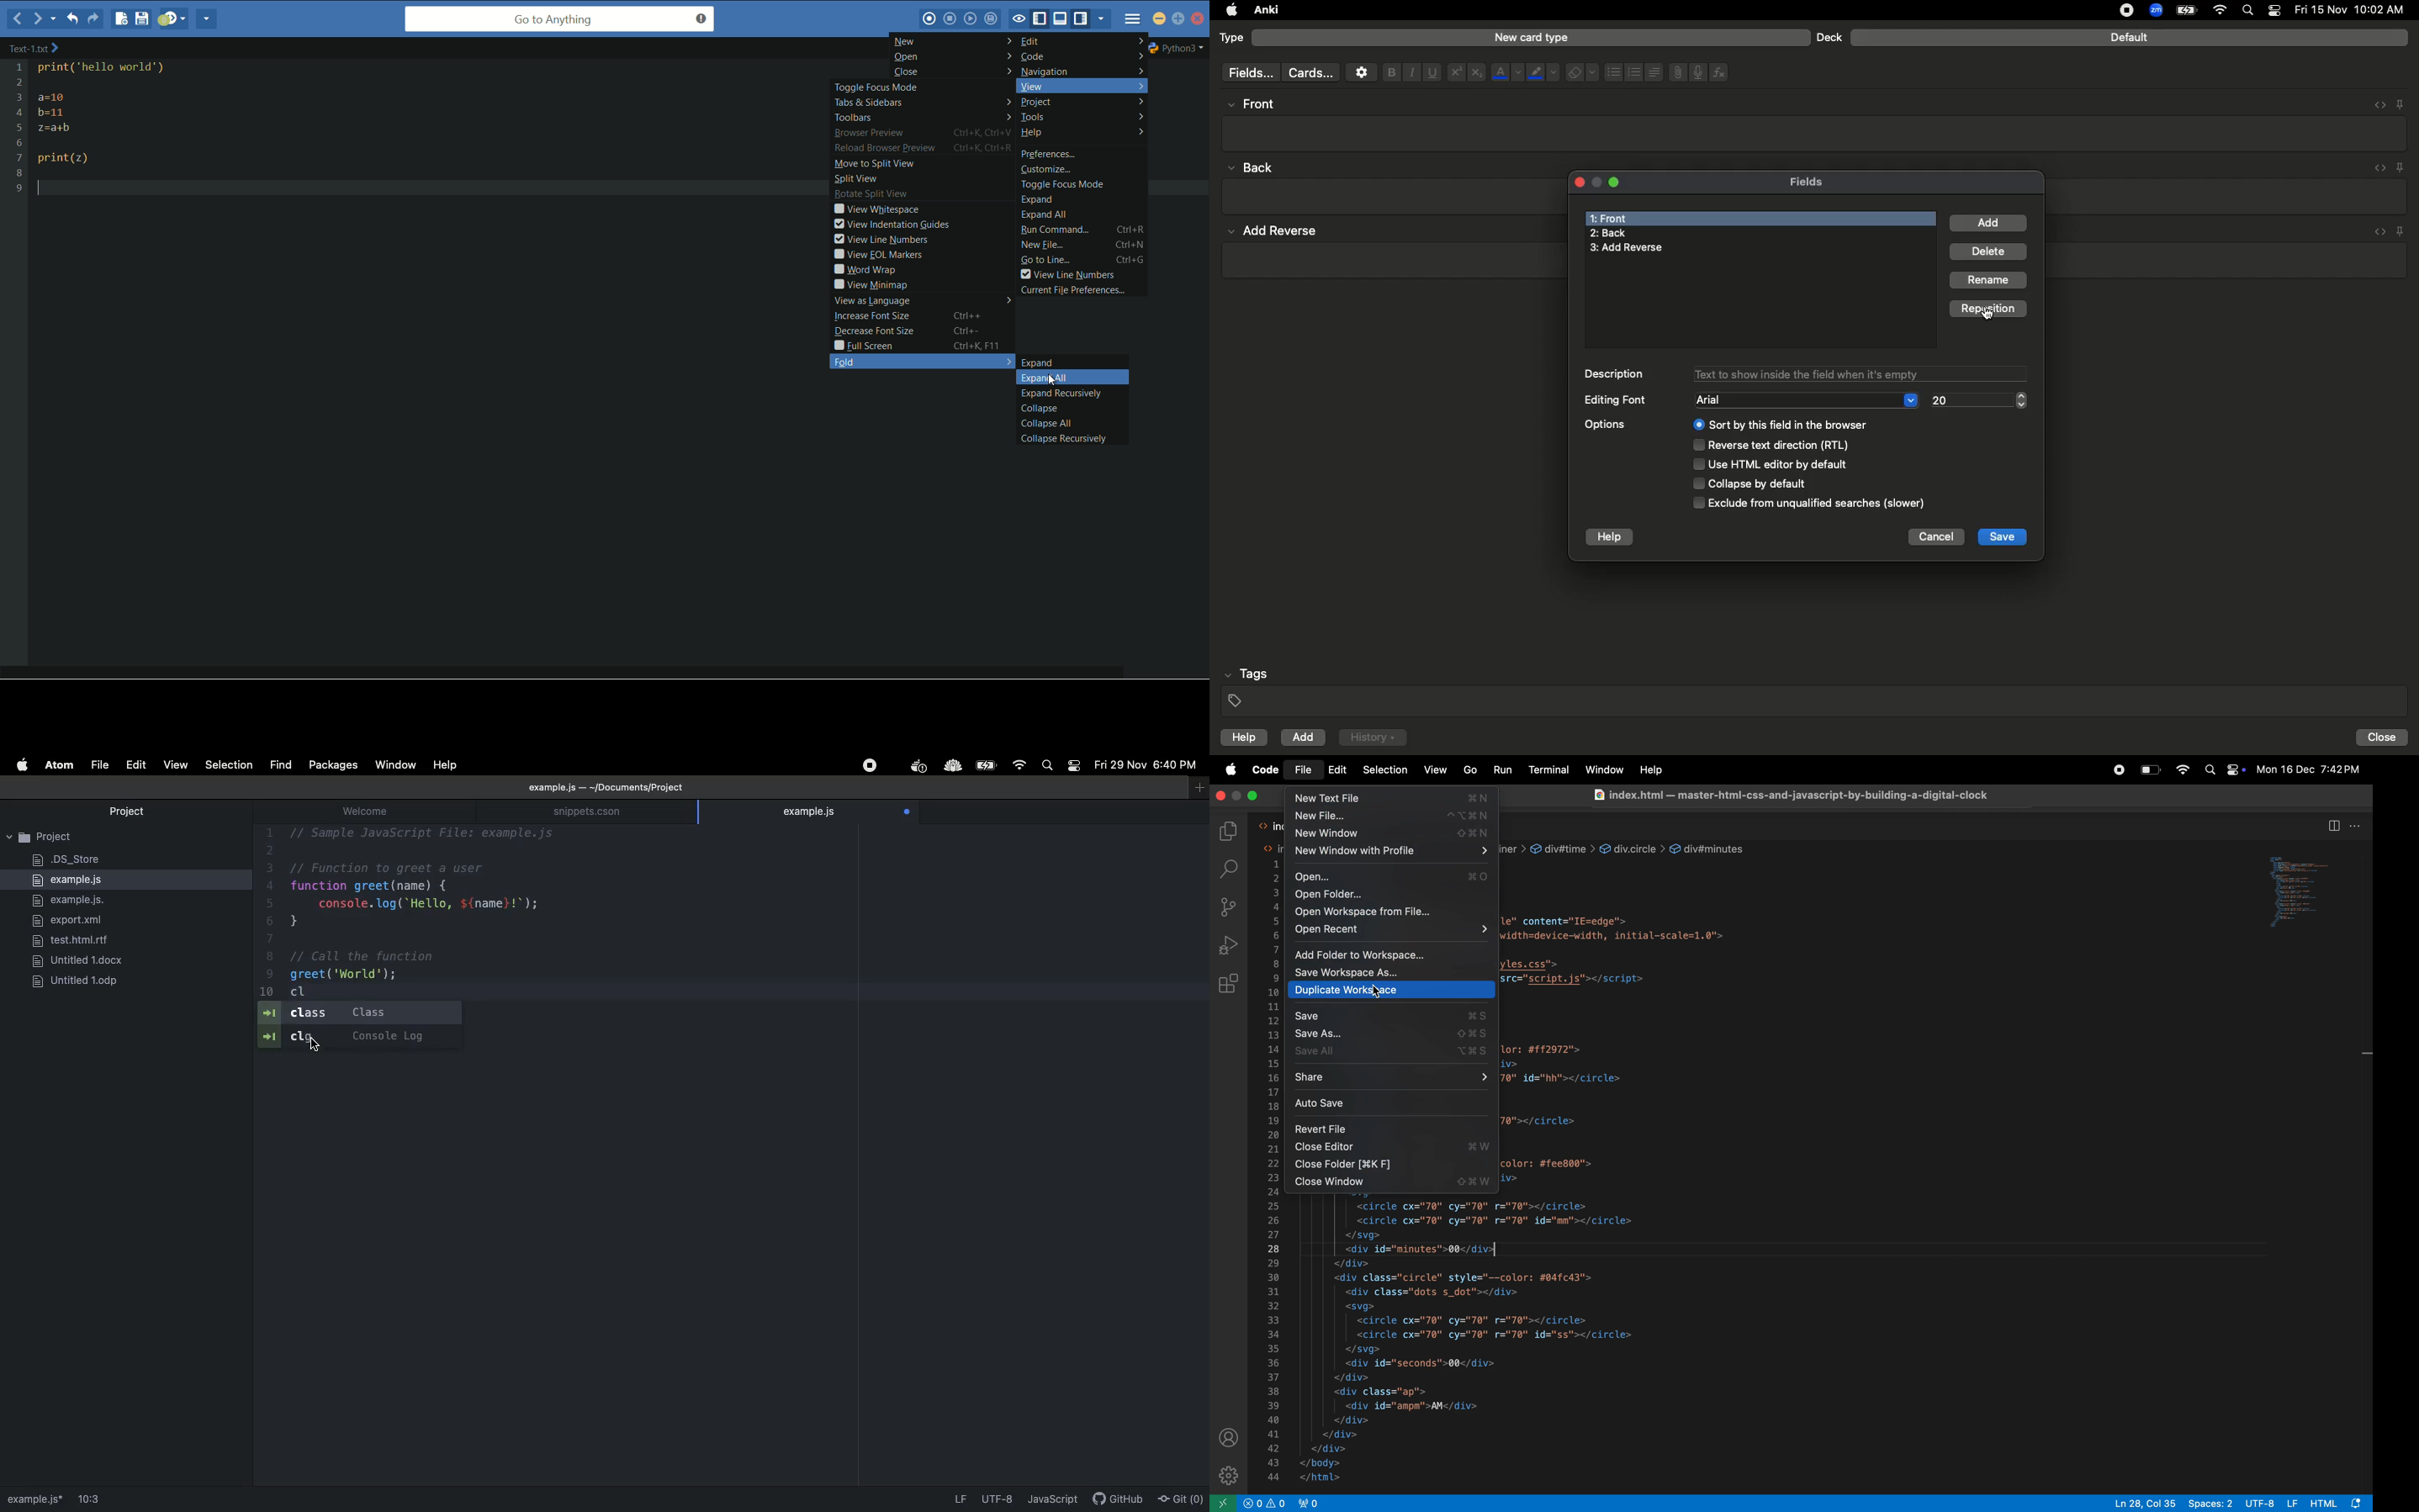  Describe the element at coordinates (1310, 73) in the screenshot. I see `Cards` at that location.